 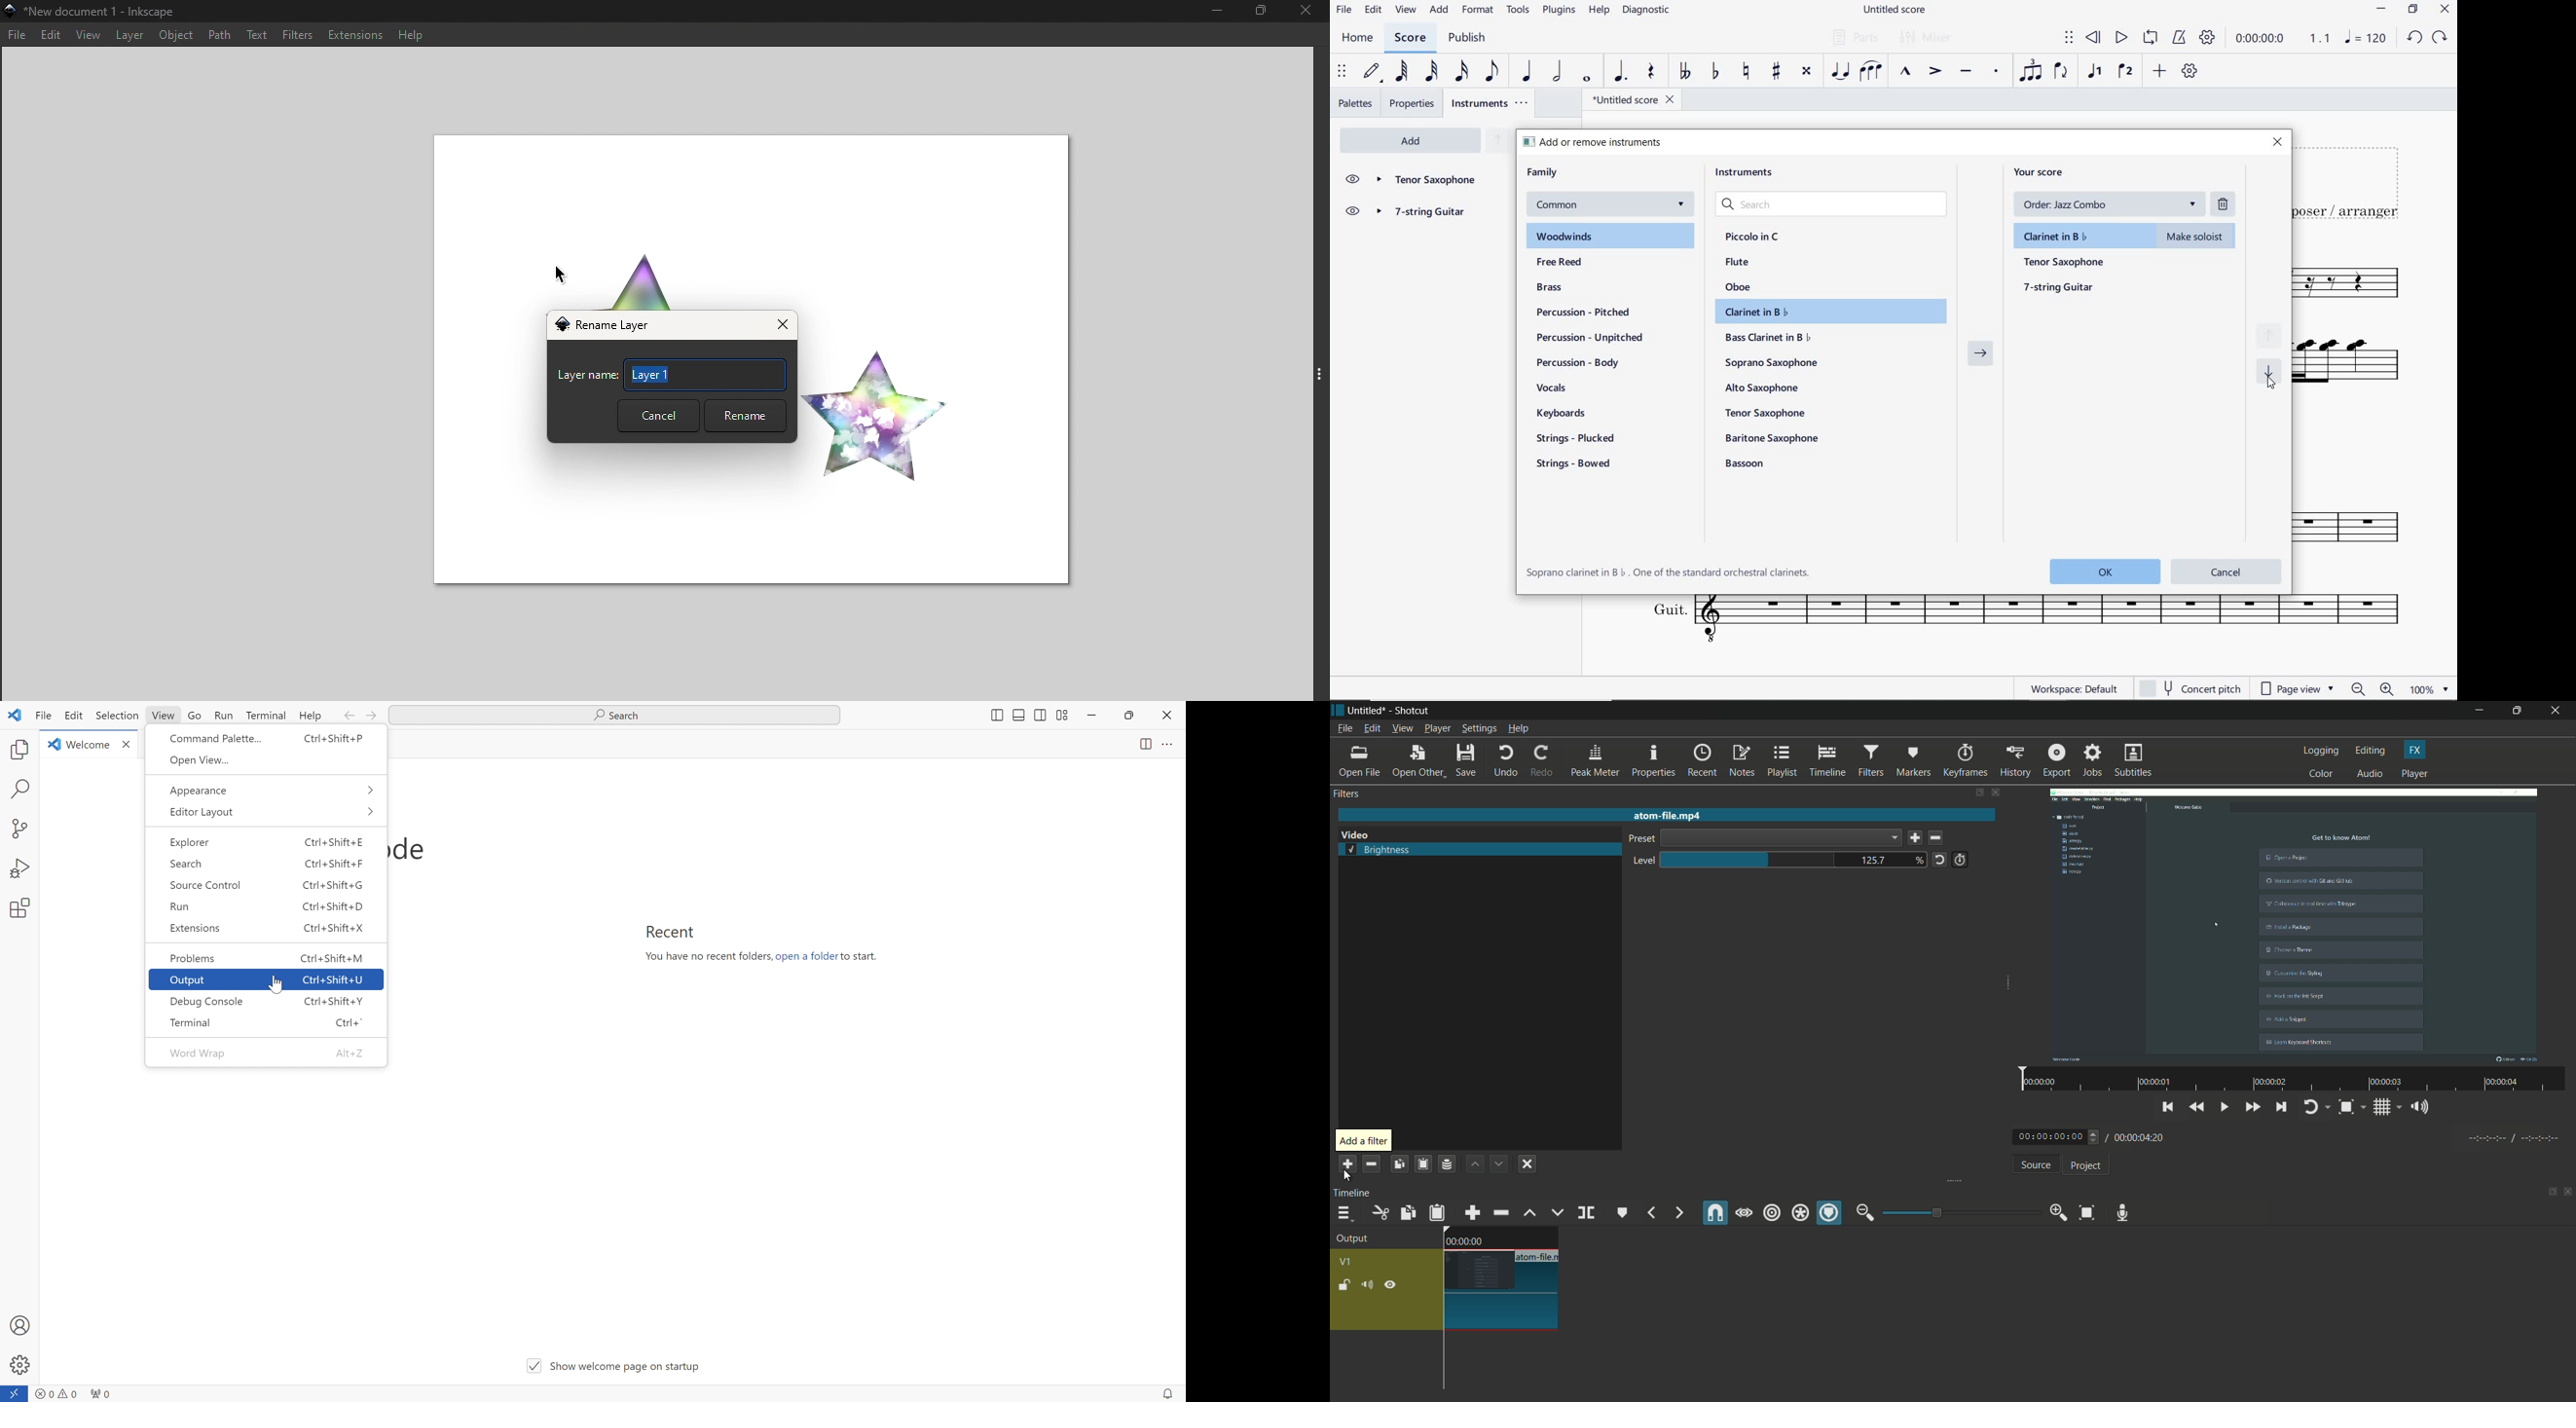 I want to click on quickly play forward, so click(x=2253, y=1109).